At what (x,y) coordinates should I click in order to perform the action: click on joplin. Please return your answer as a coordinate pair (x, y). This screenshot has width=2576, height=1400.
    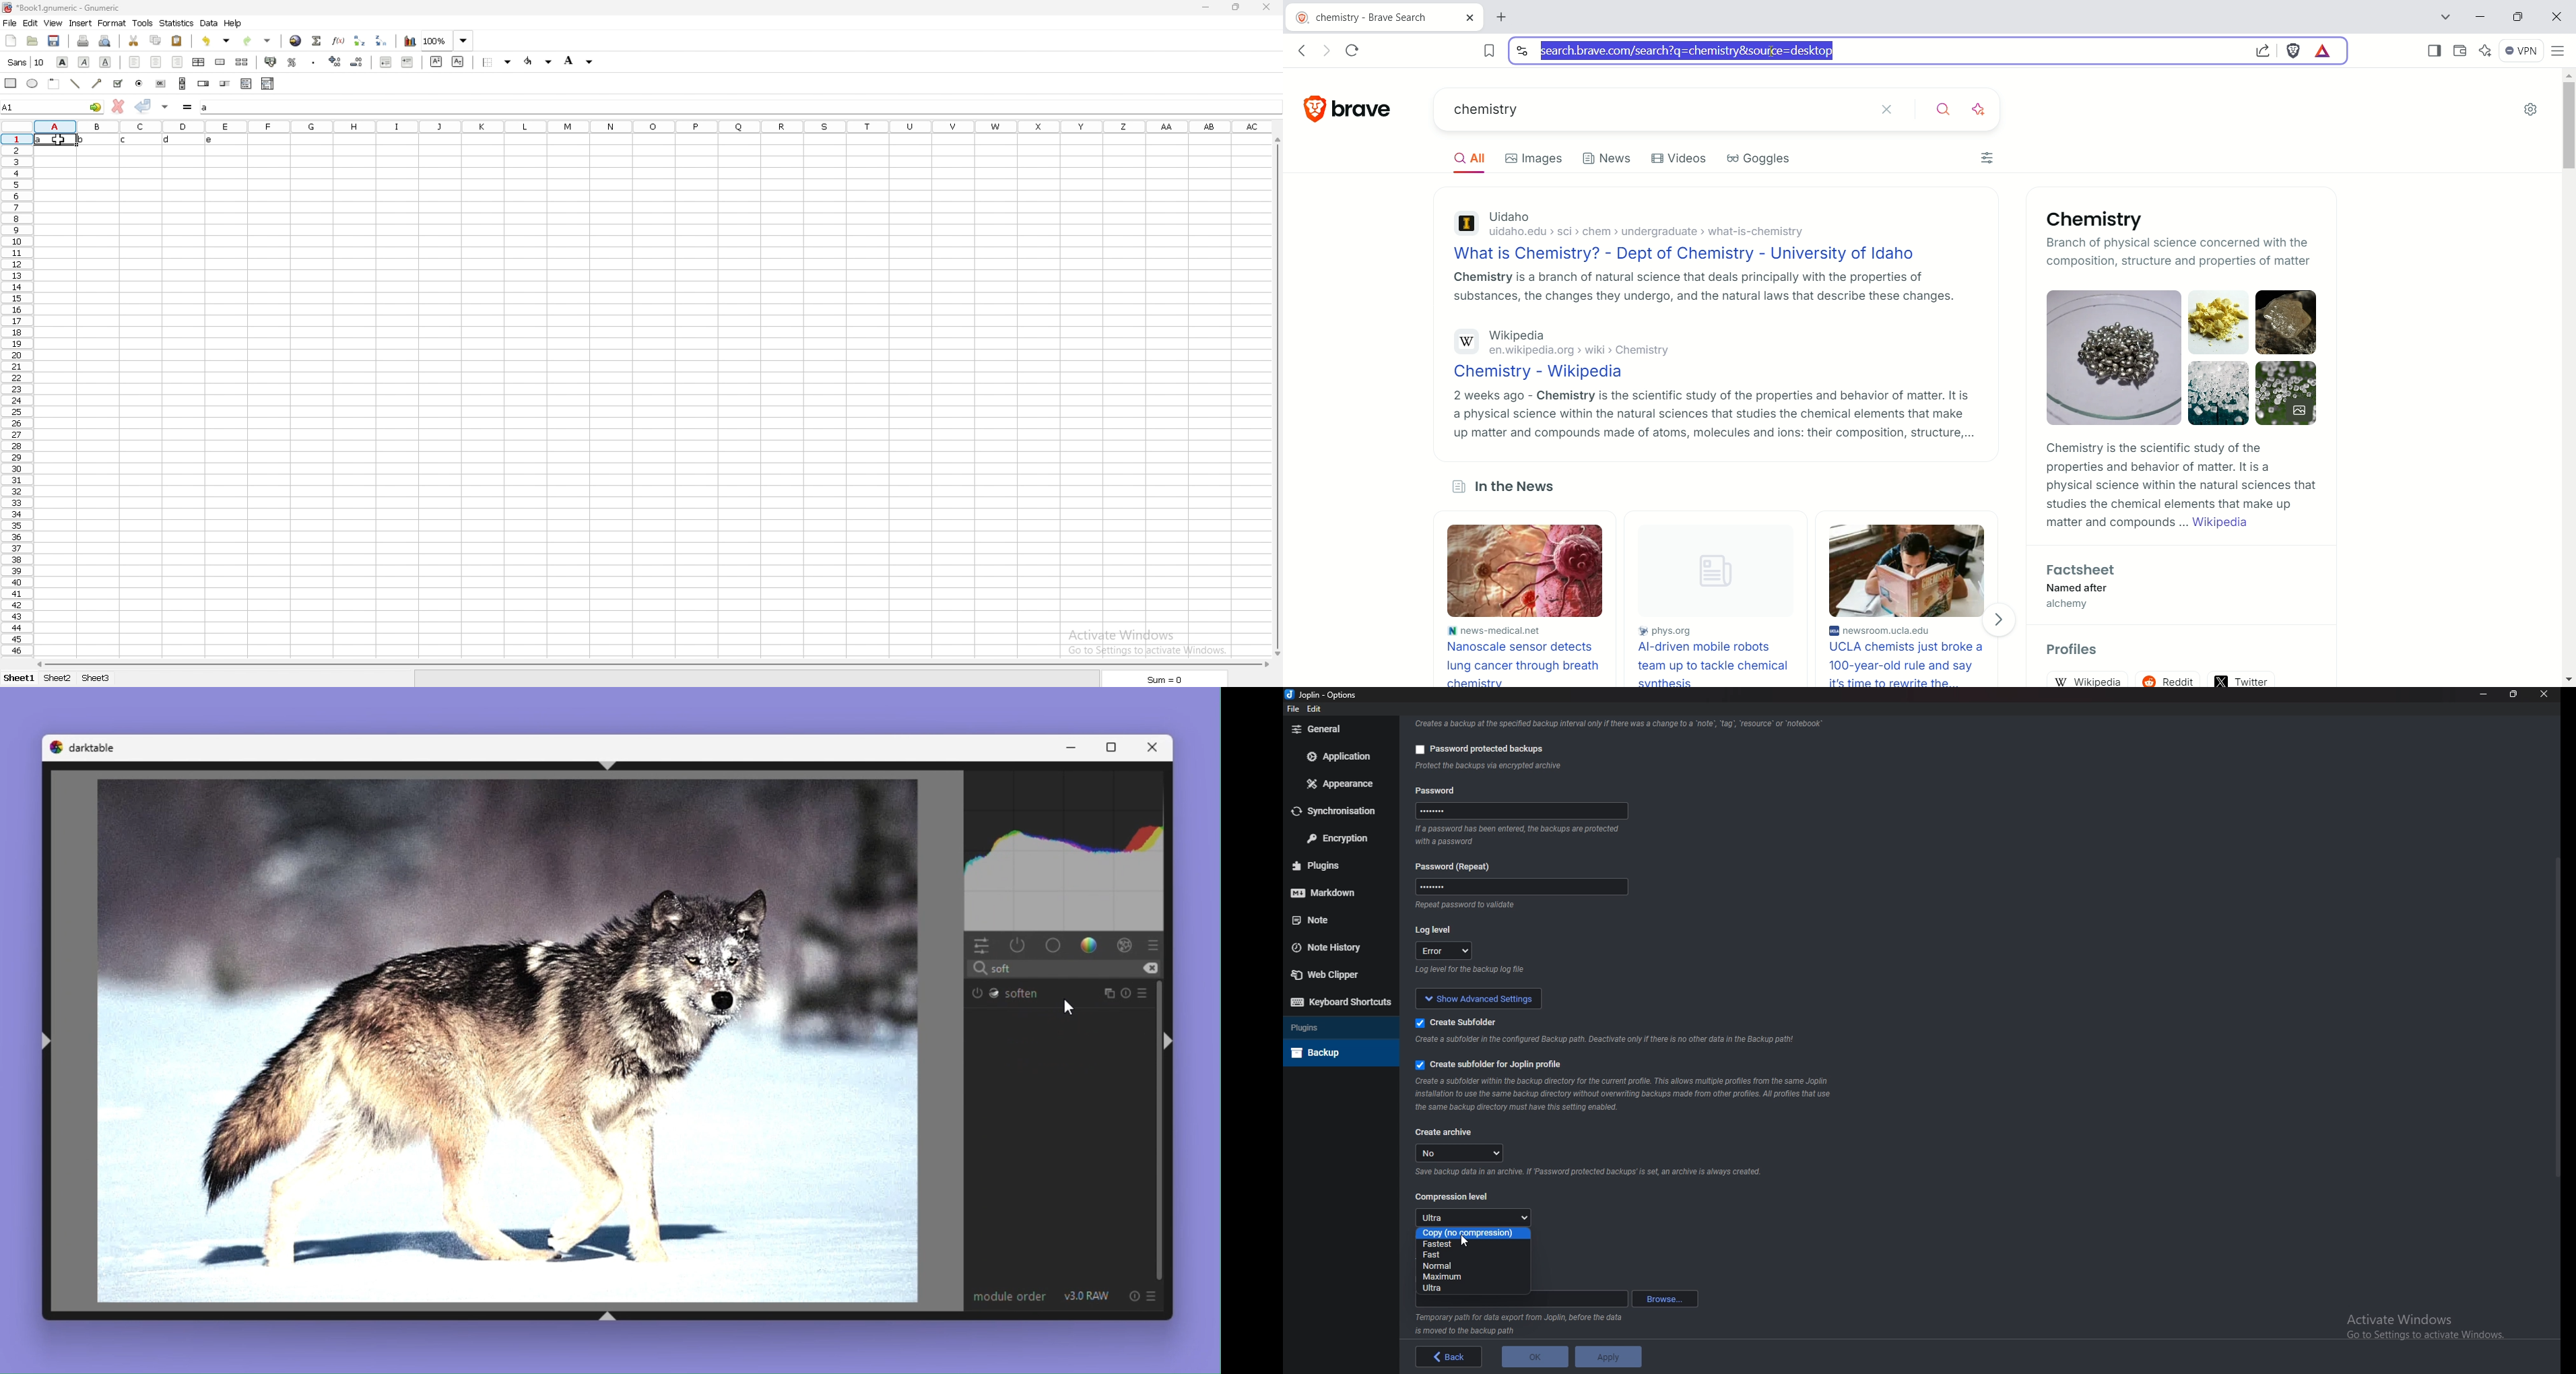
    Looking at the image, I should click on (1306, 696).